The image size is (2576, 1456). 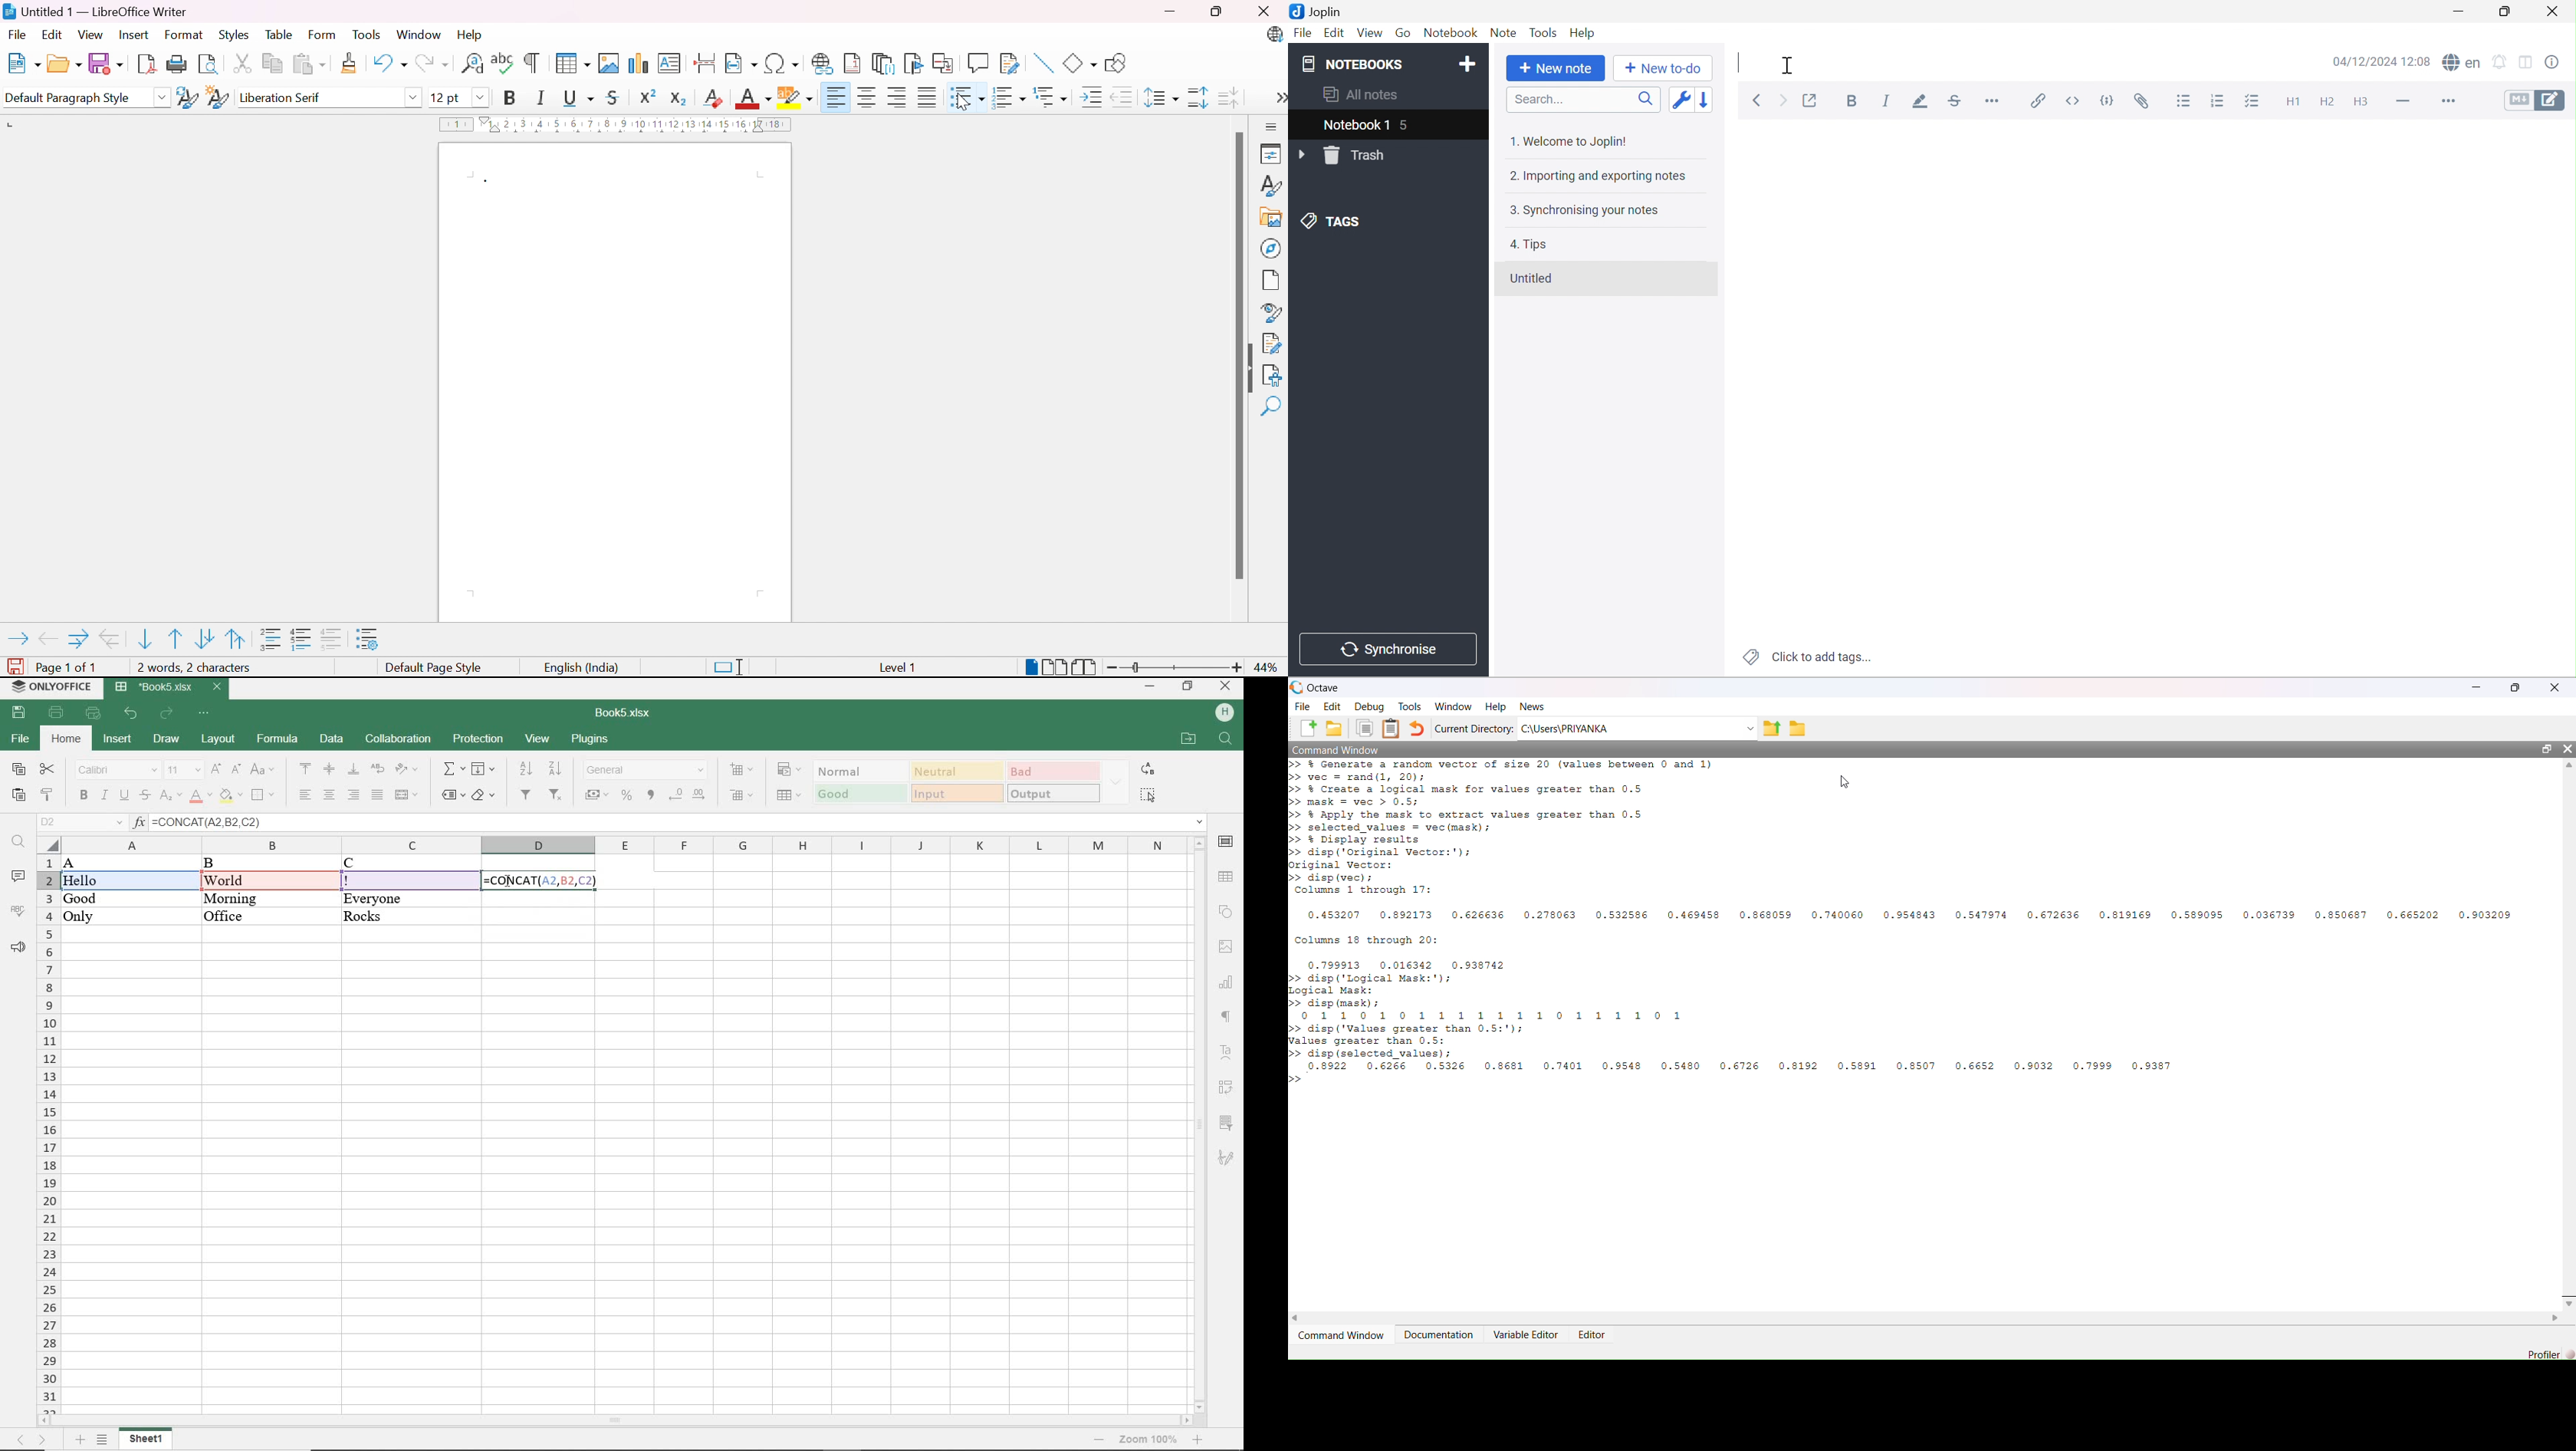 I want to click on Styles, so click(x=233, y=34).